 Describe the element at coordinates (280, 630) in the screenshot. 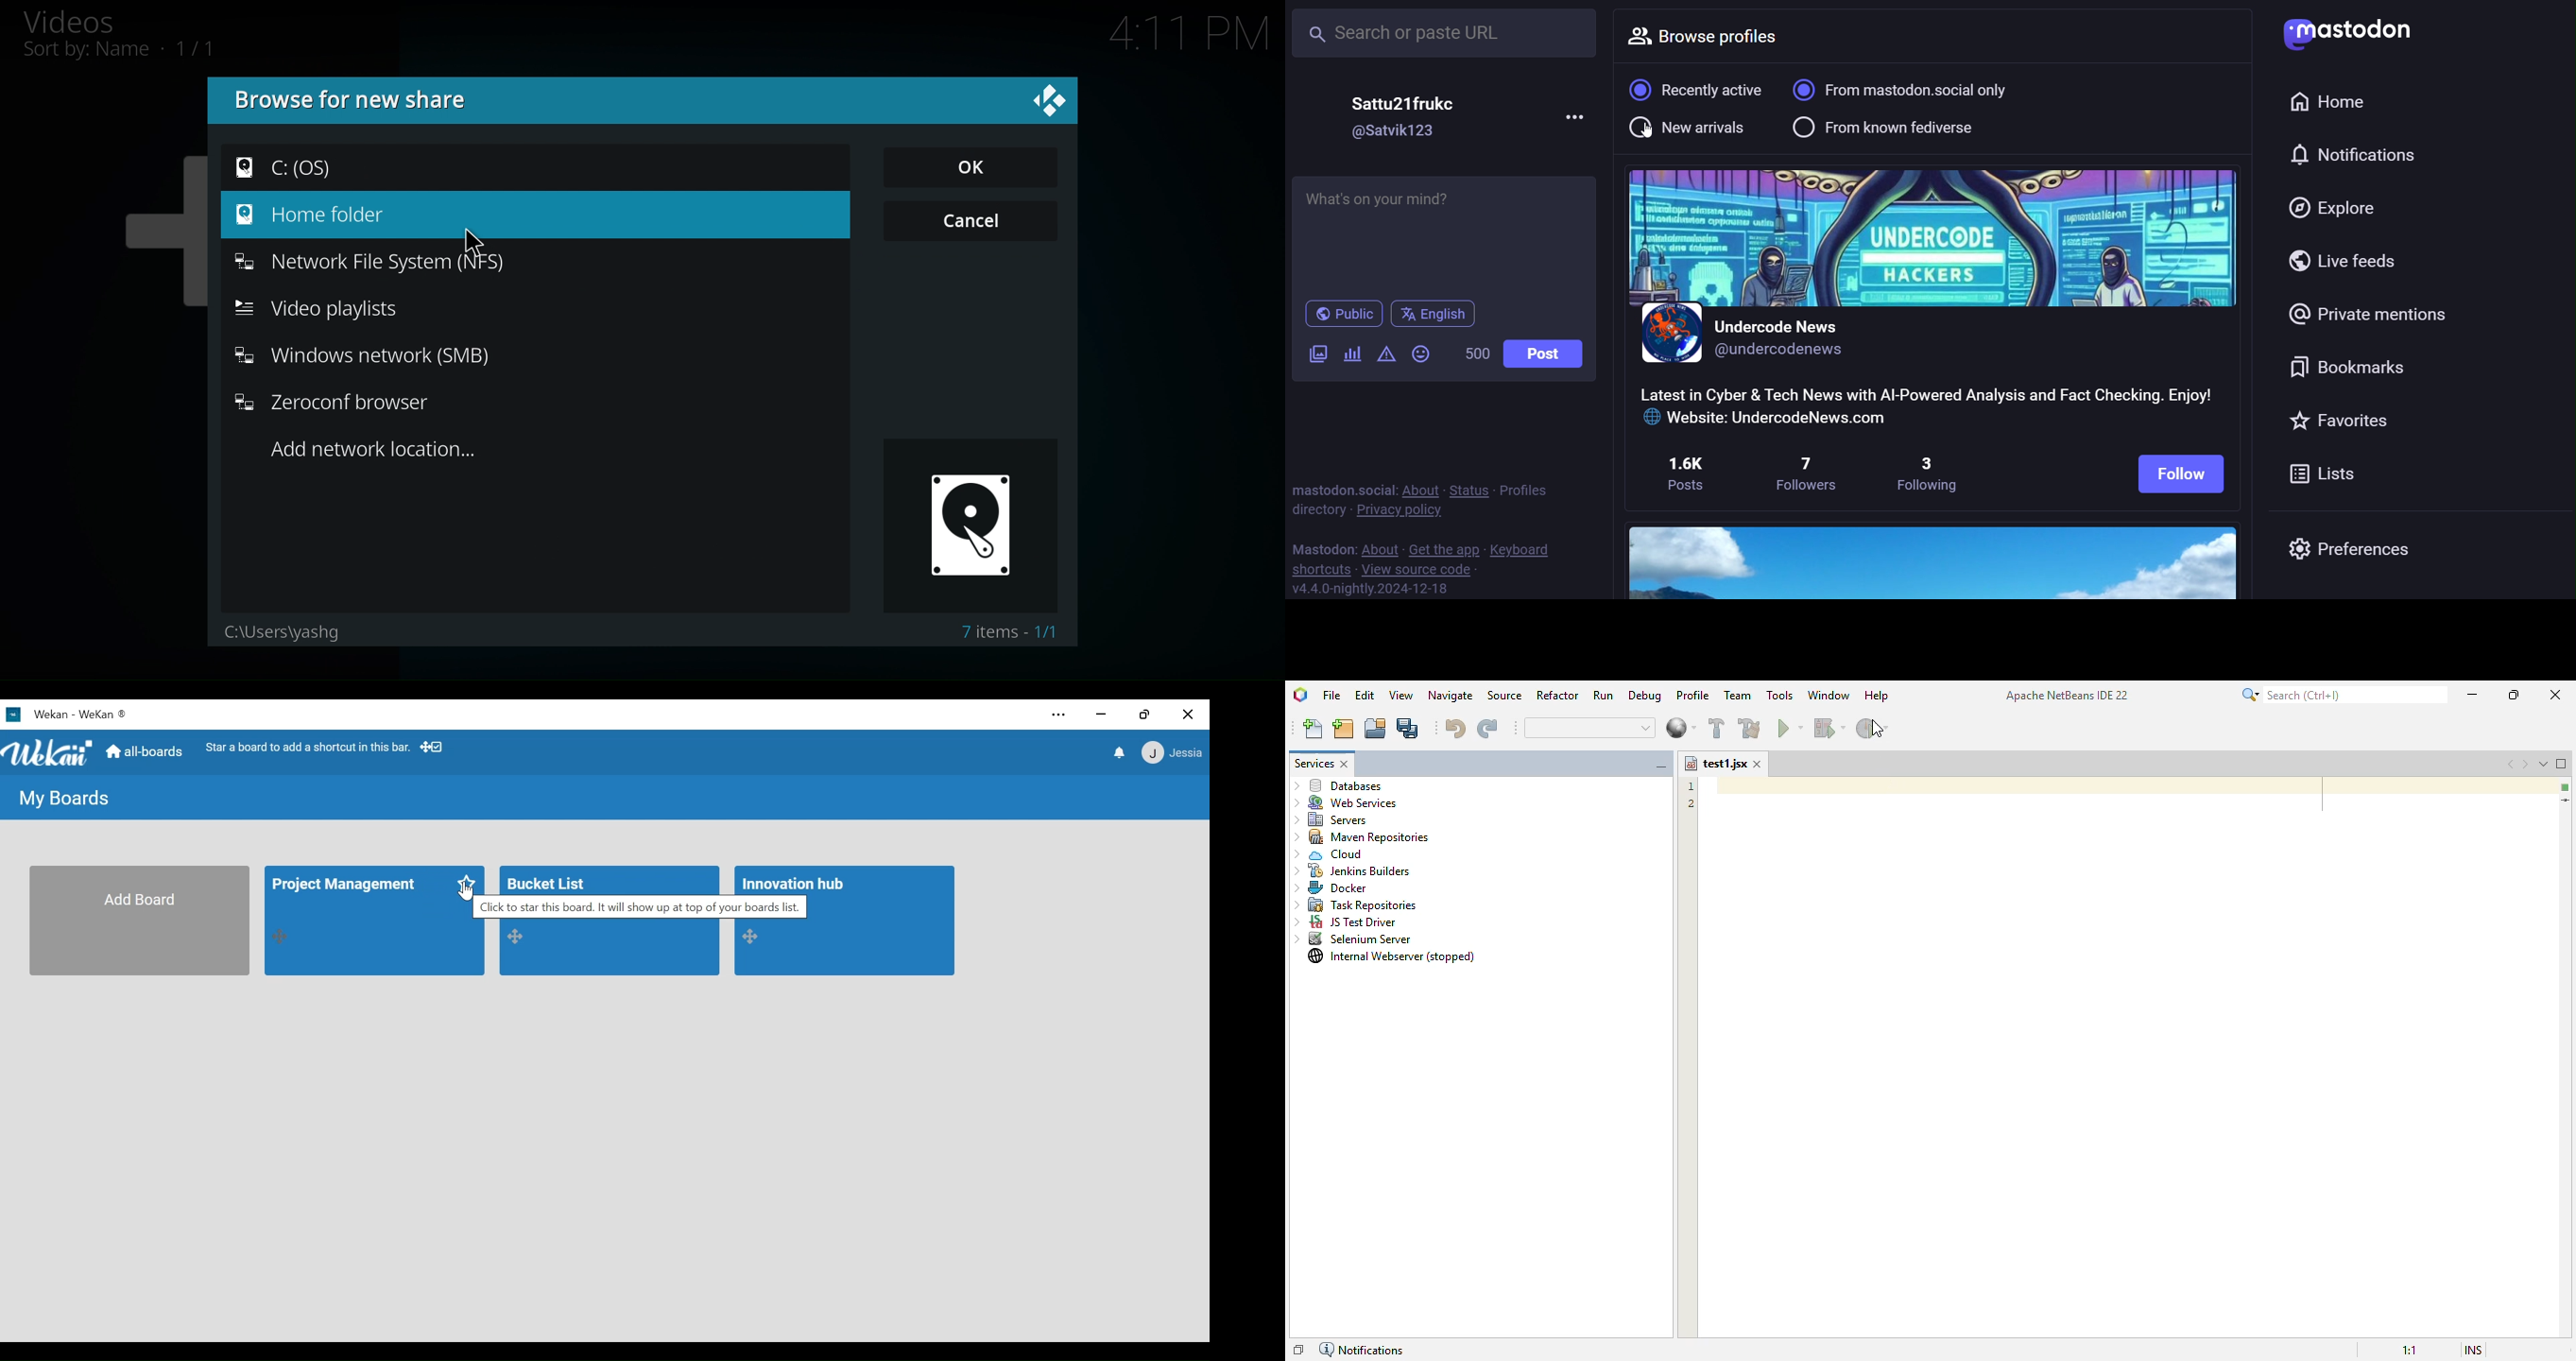

I see `C:\Users\yasing` at that location.